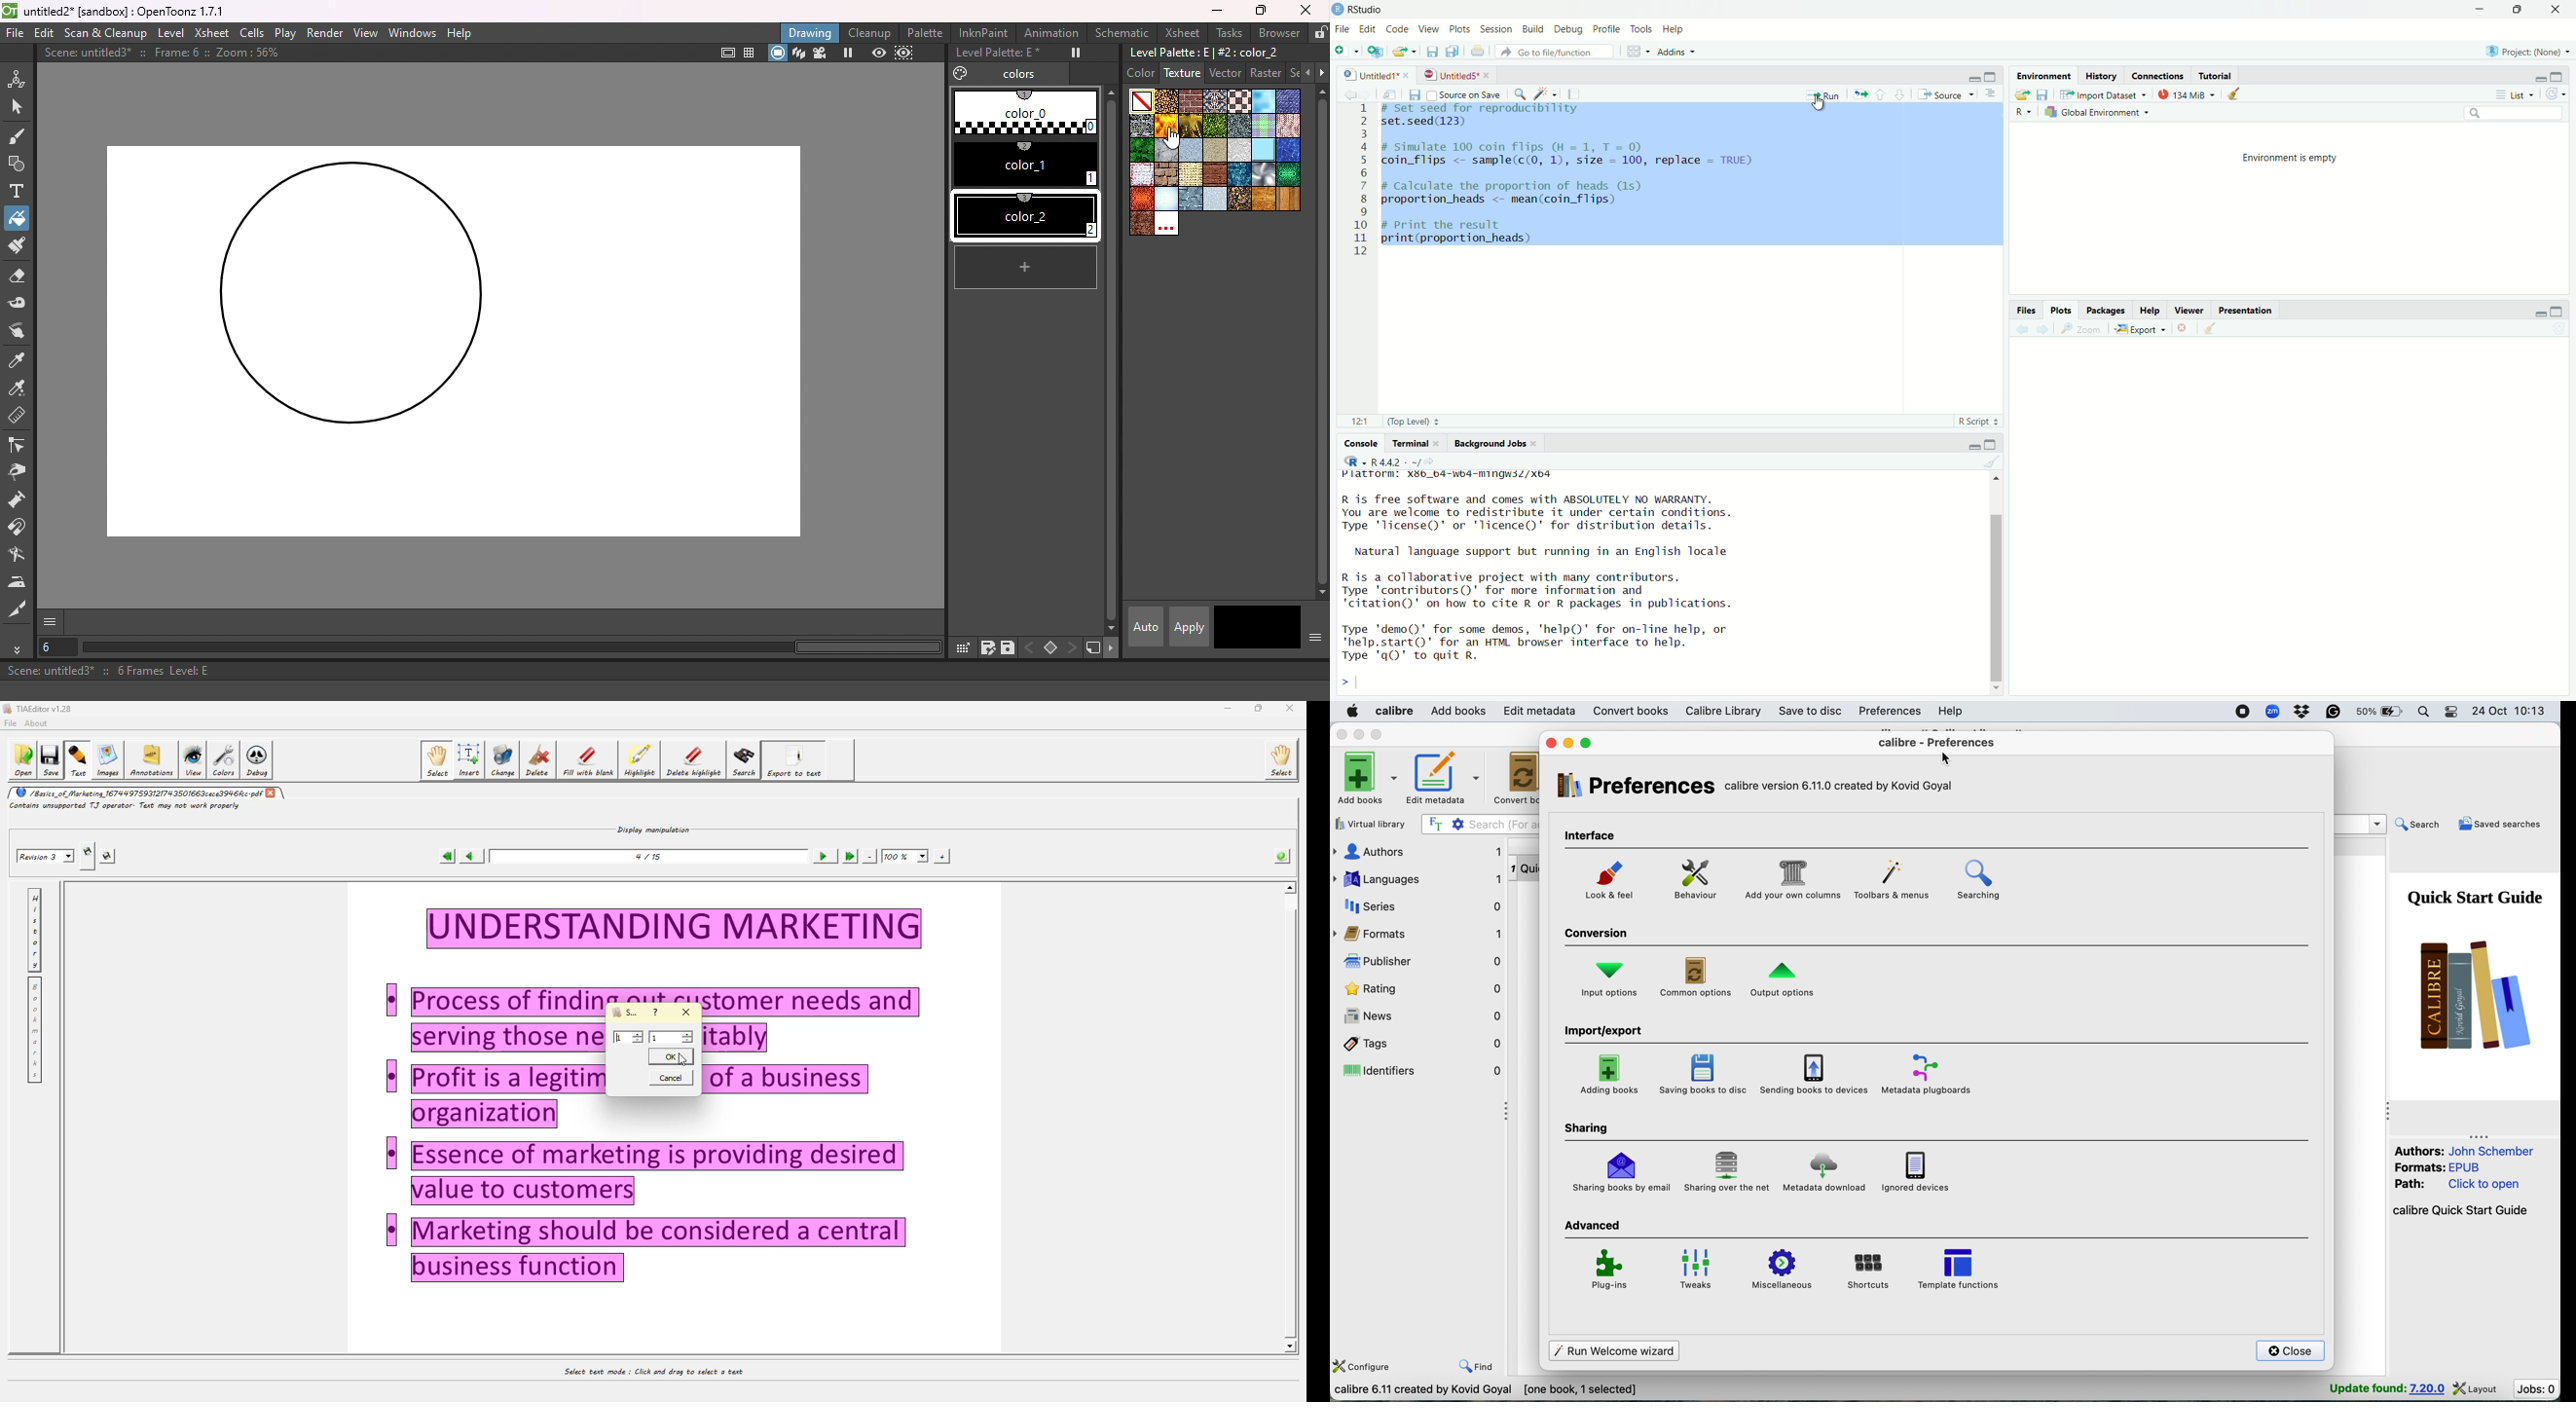 Image resolution: width=2576 pixels, height=1428 pixels. Describe the element at coordinates (2293, 161) in the screenshot. I see `environment is empty` at that location.